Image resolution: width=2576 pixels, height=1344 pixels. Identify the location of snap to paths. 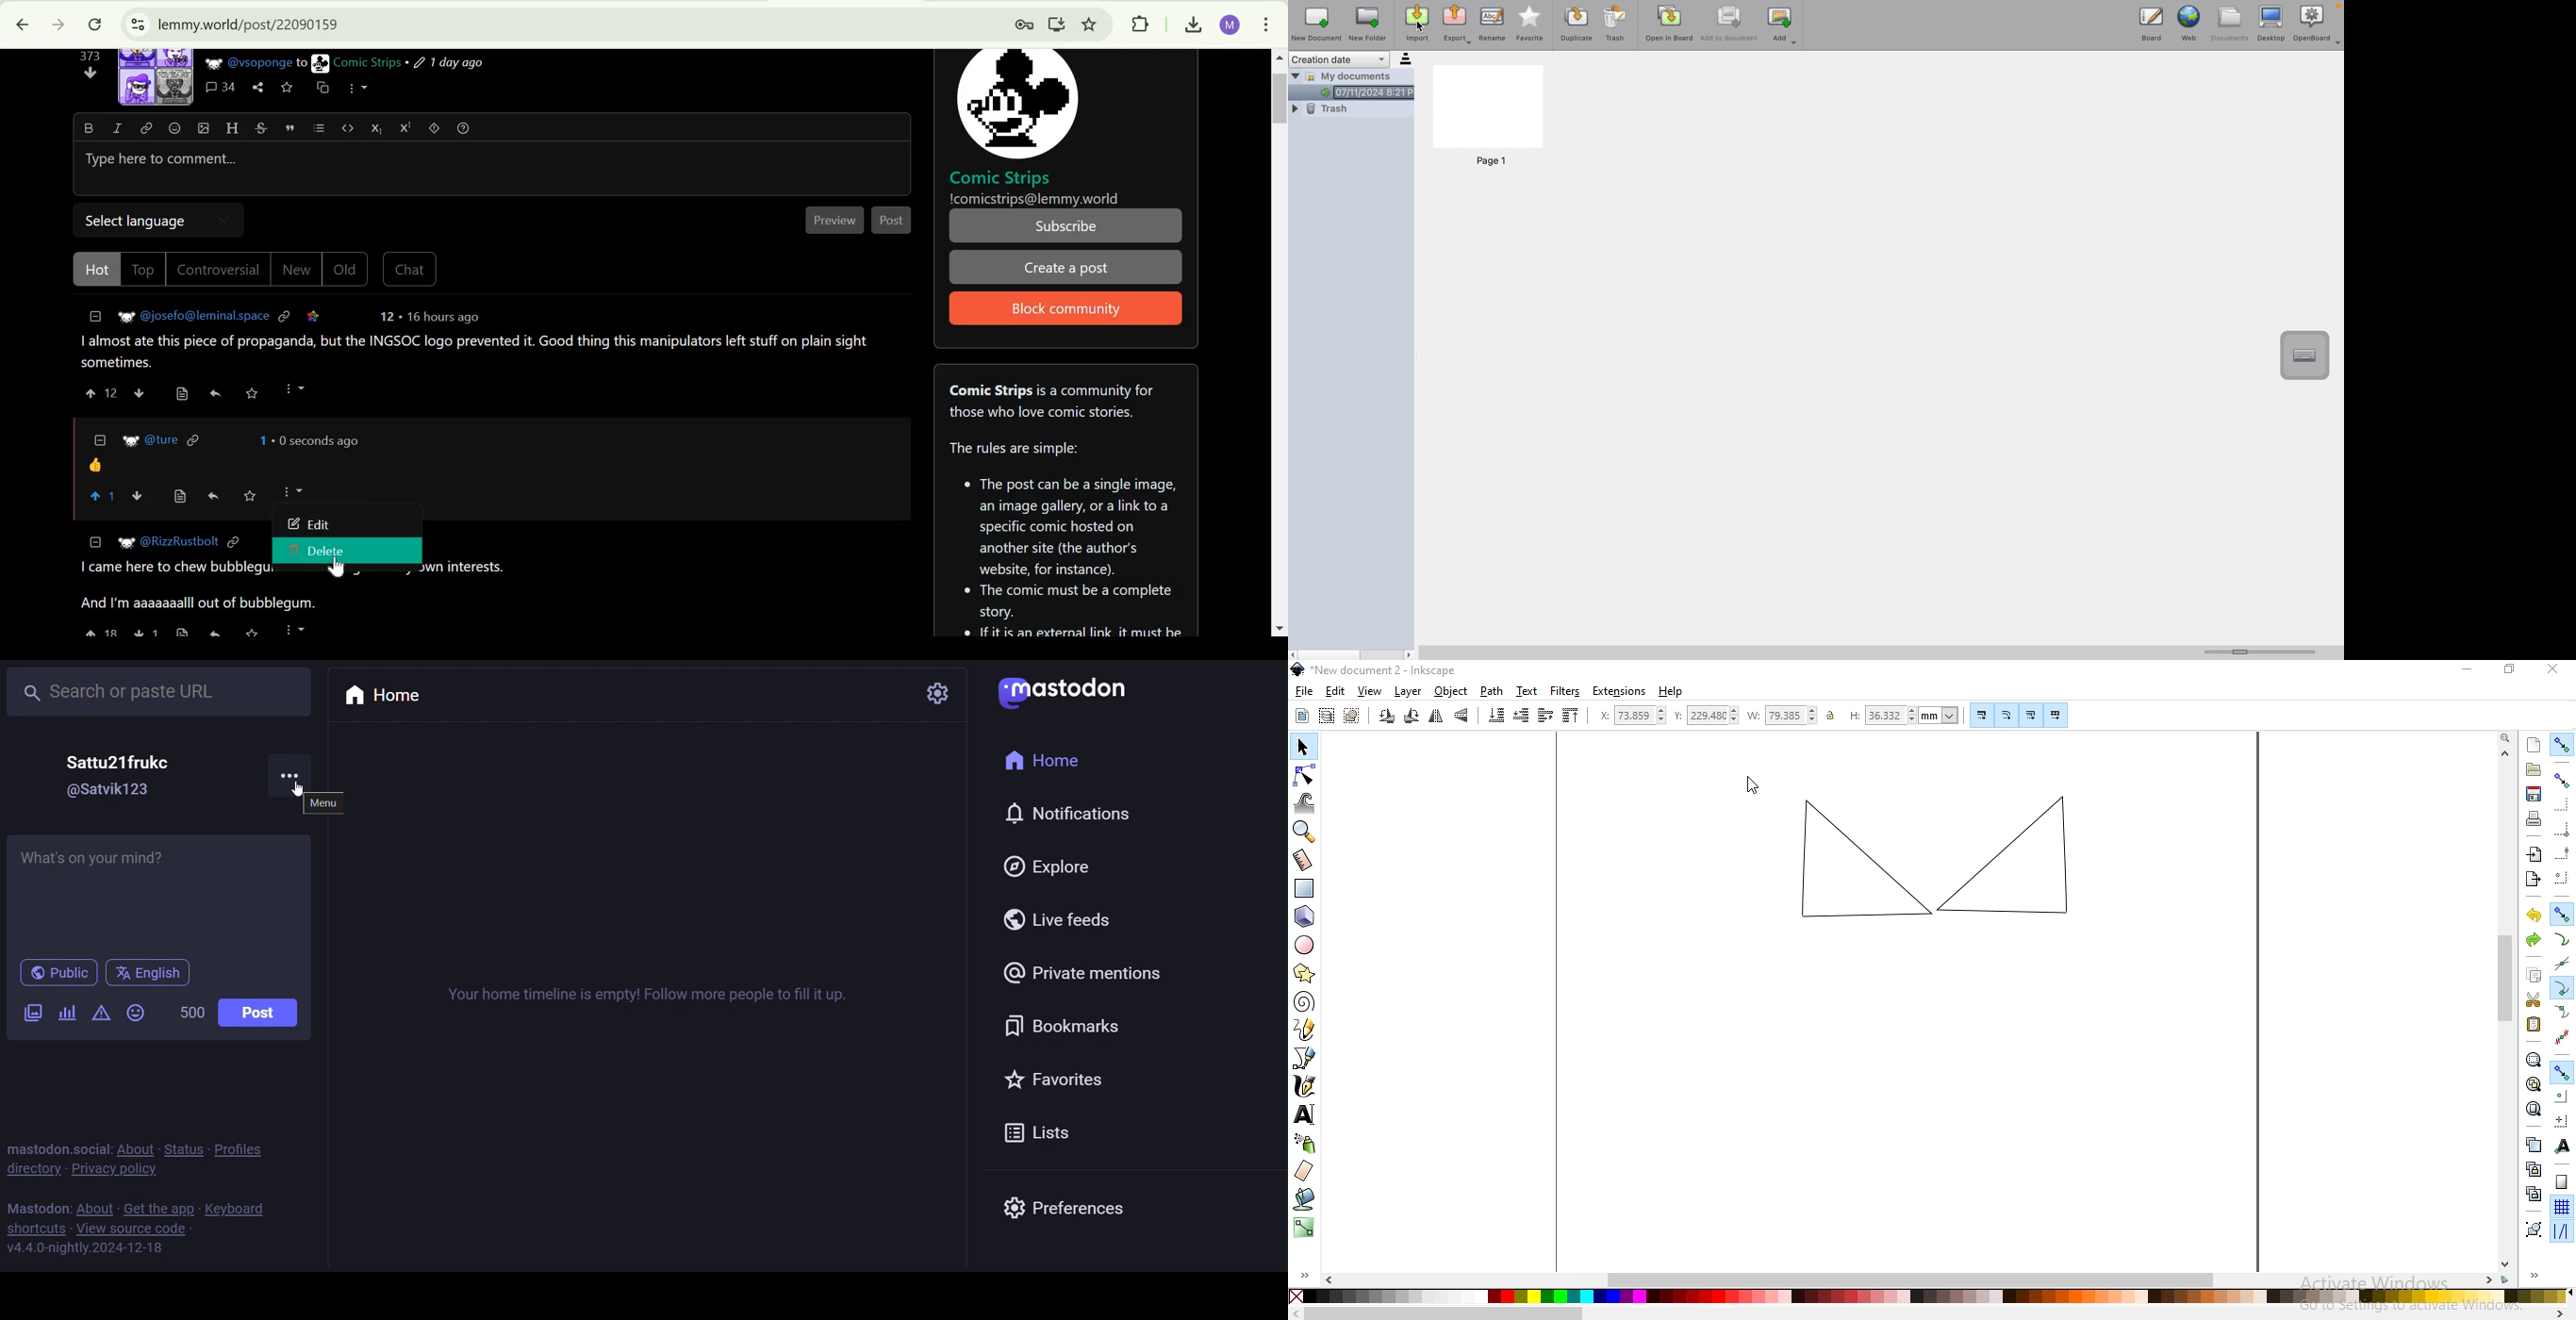
(2561, 939).